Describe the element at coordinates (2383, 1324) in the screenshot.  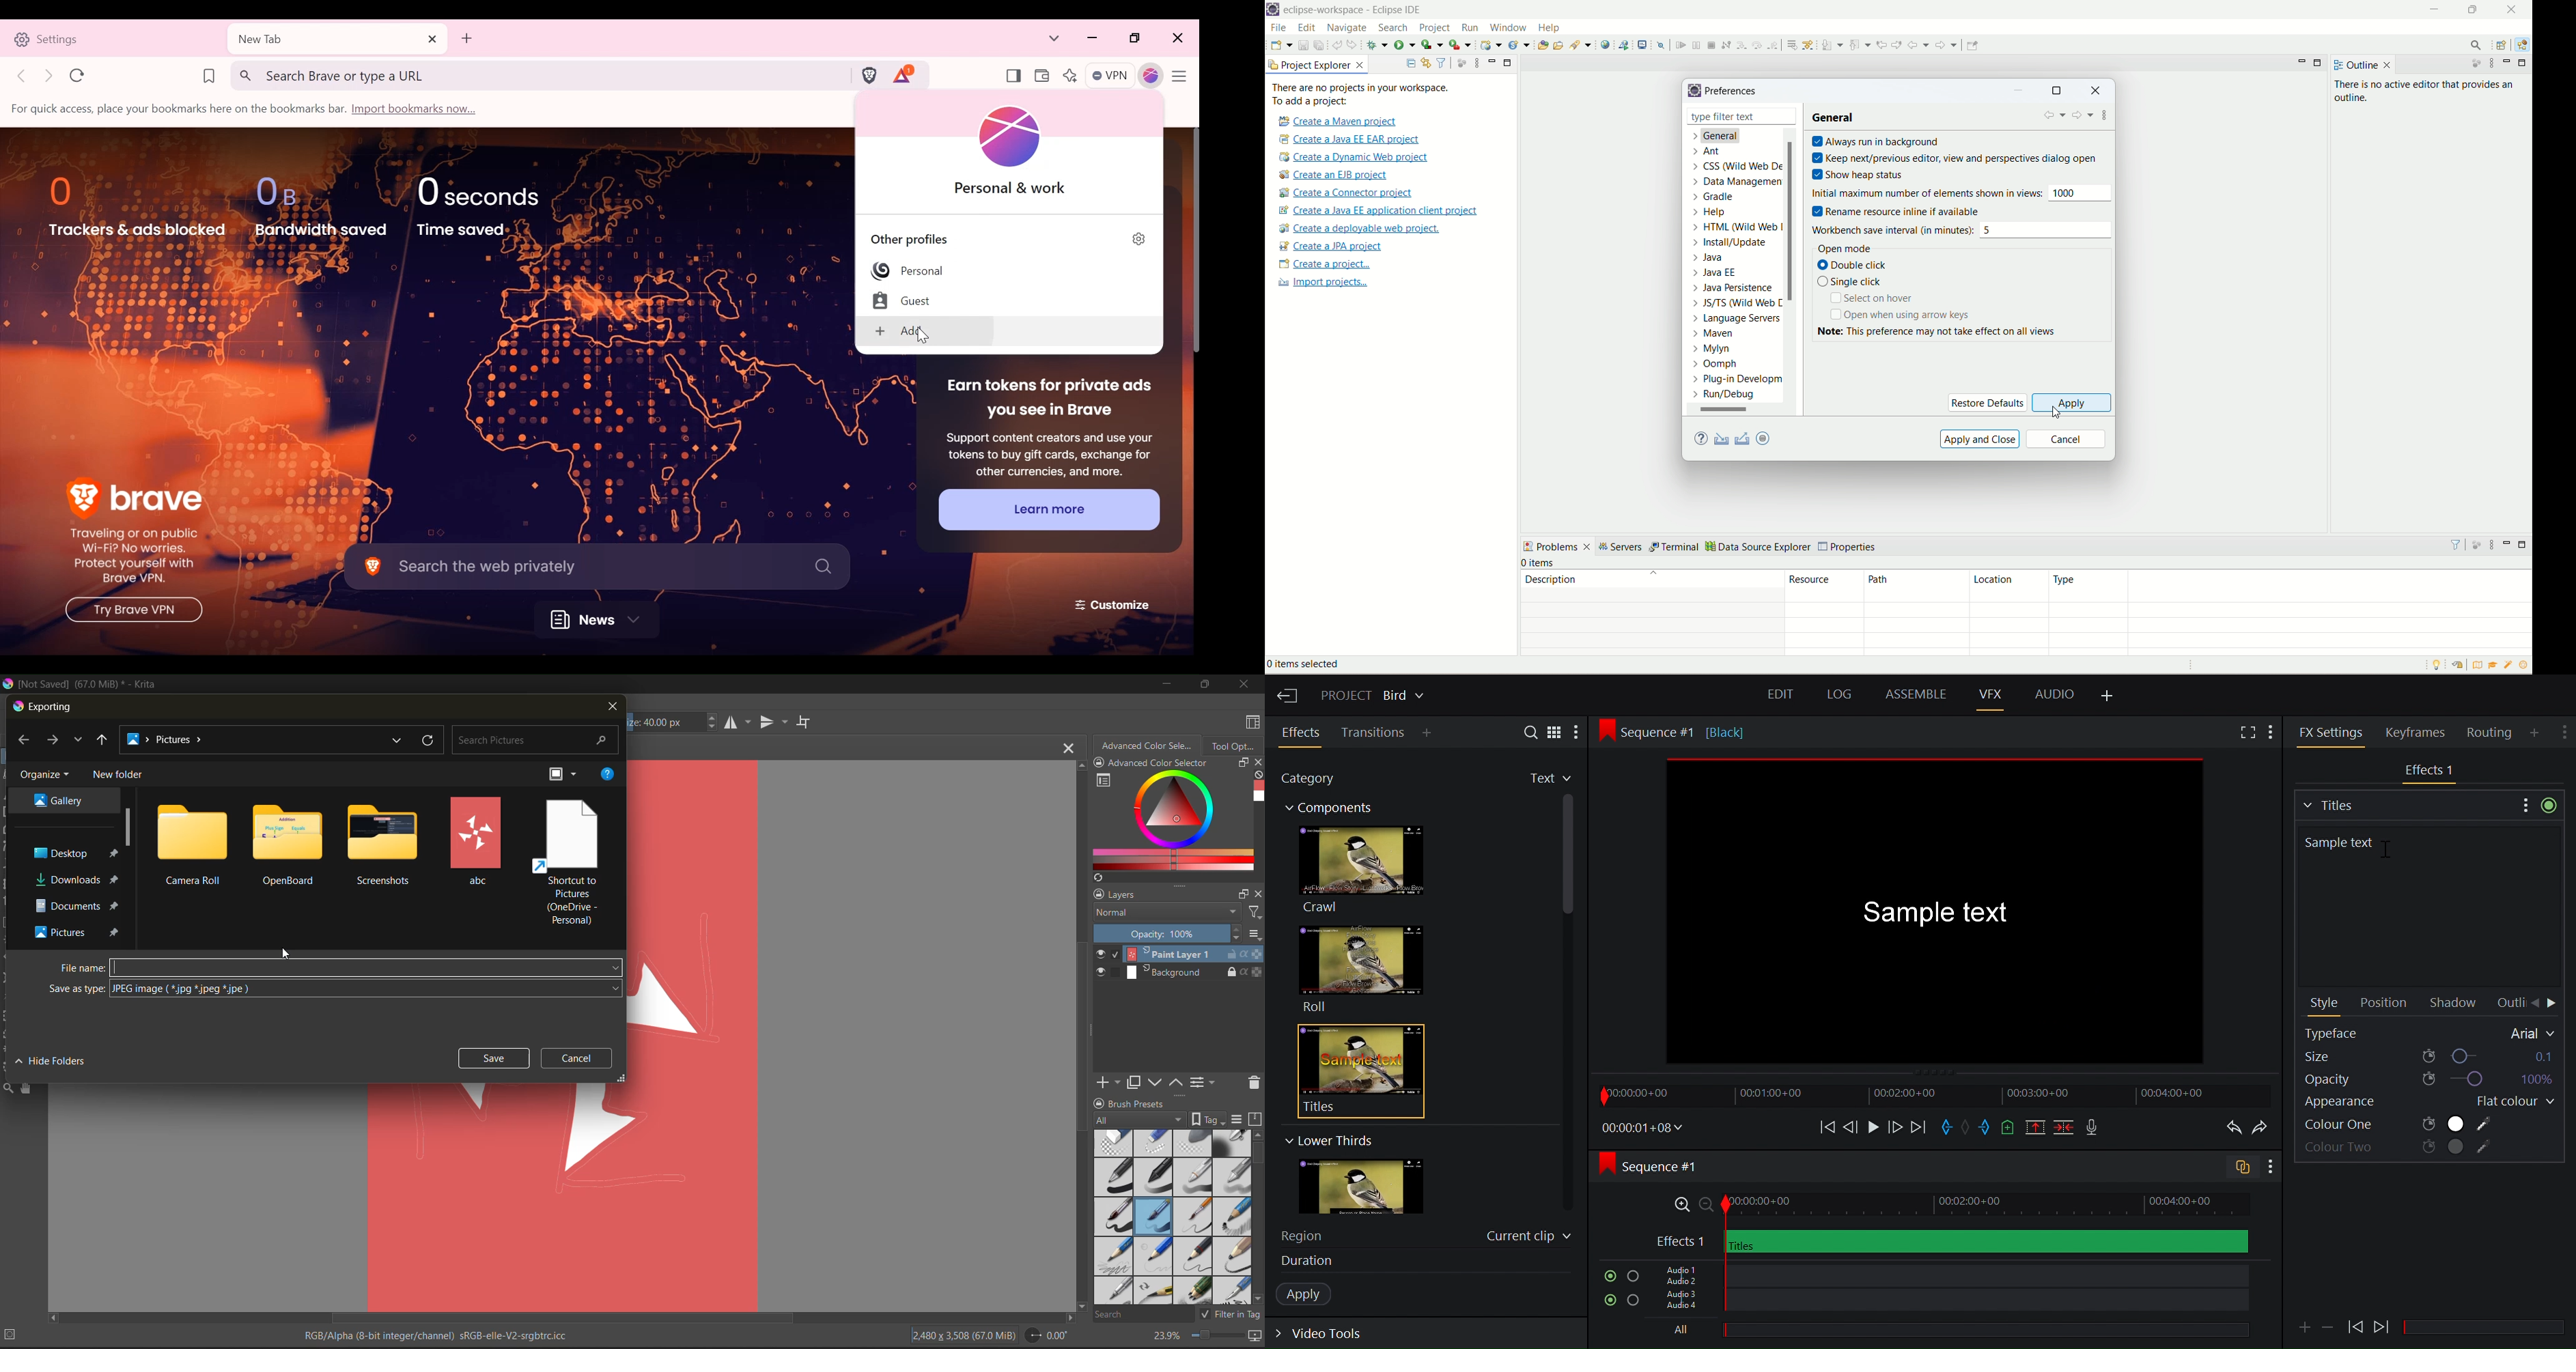
I see `Play Backward` at that location.